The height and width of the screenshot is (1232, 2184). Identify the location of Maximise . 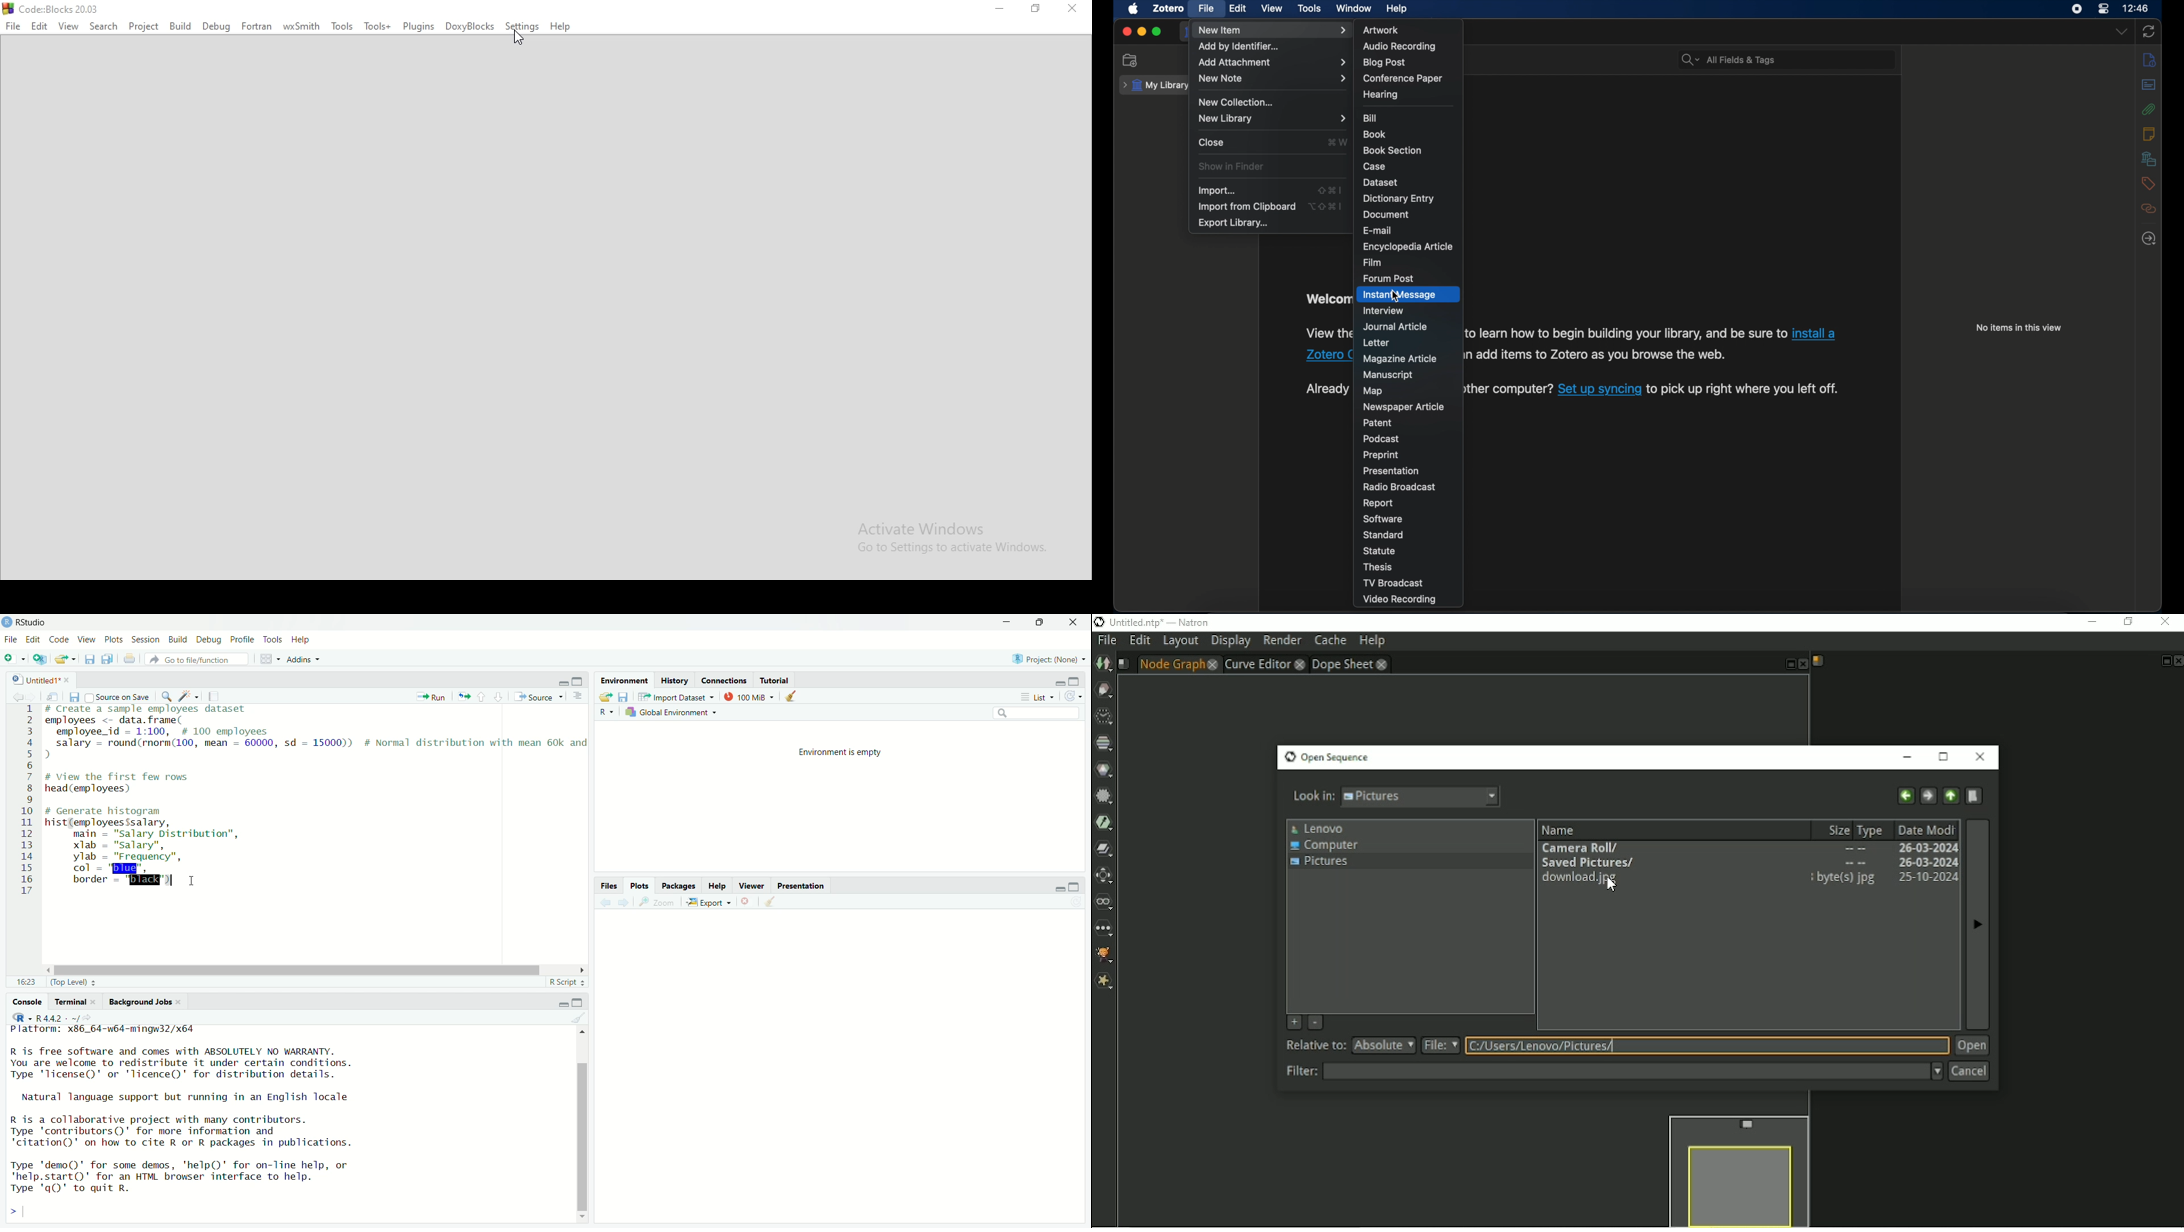
(578, 681).